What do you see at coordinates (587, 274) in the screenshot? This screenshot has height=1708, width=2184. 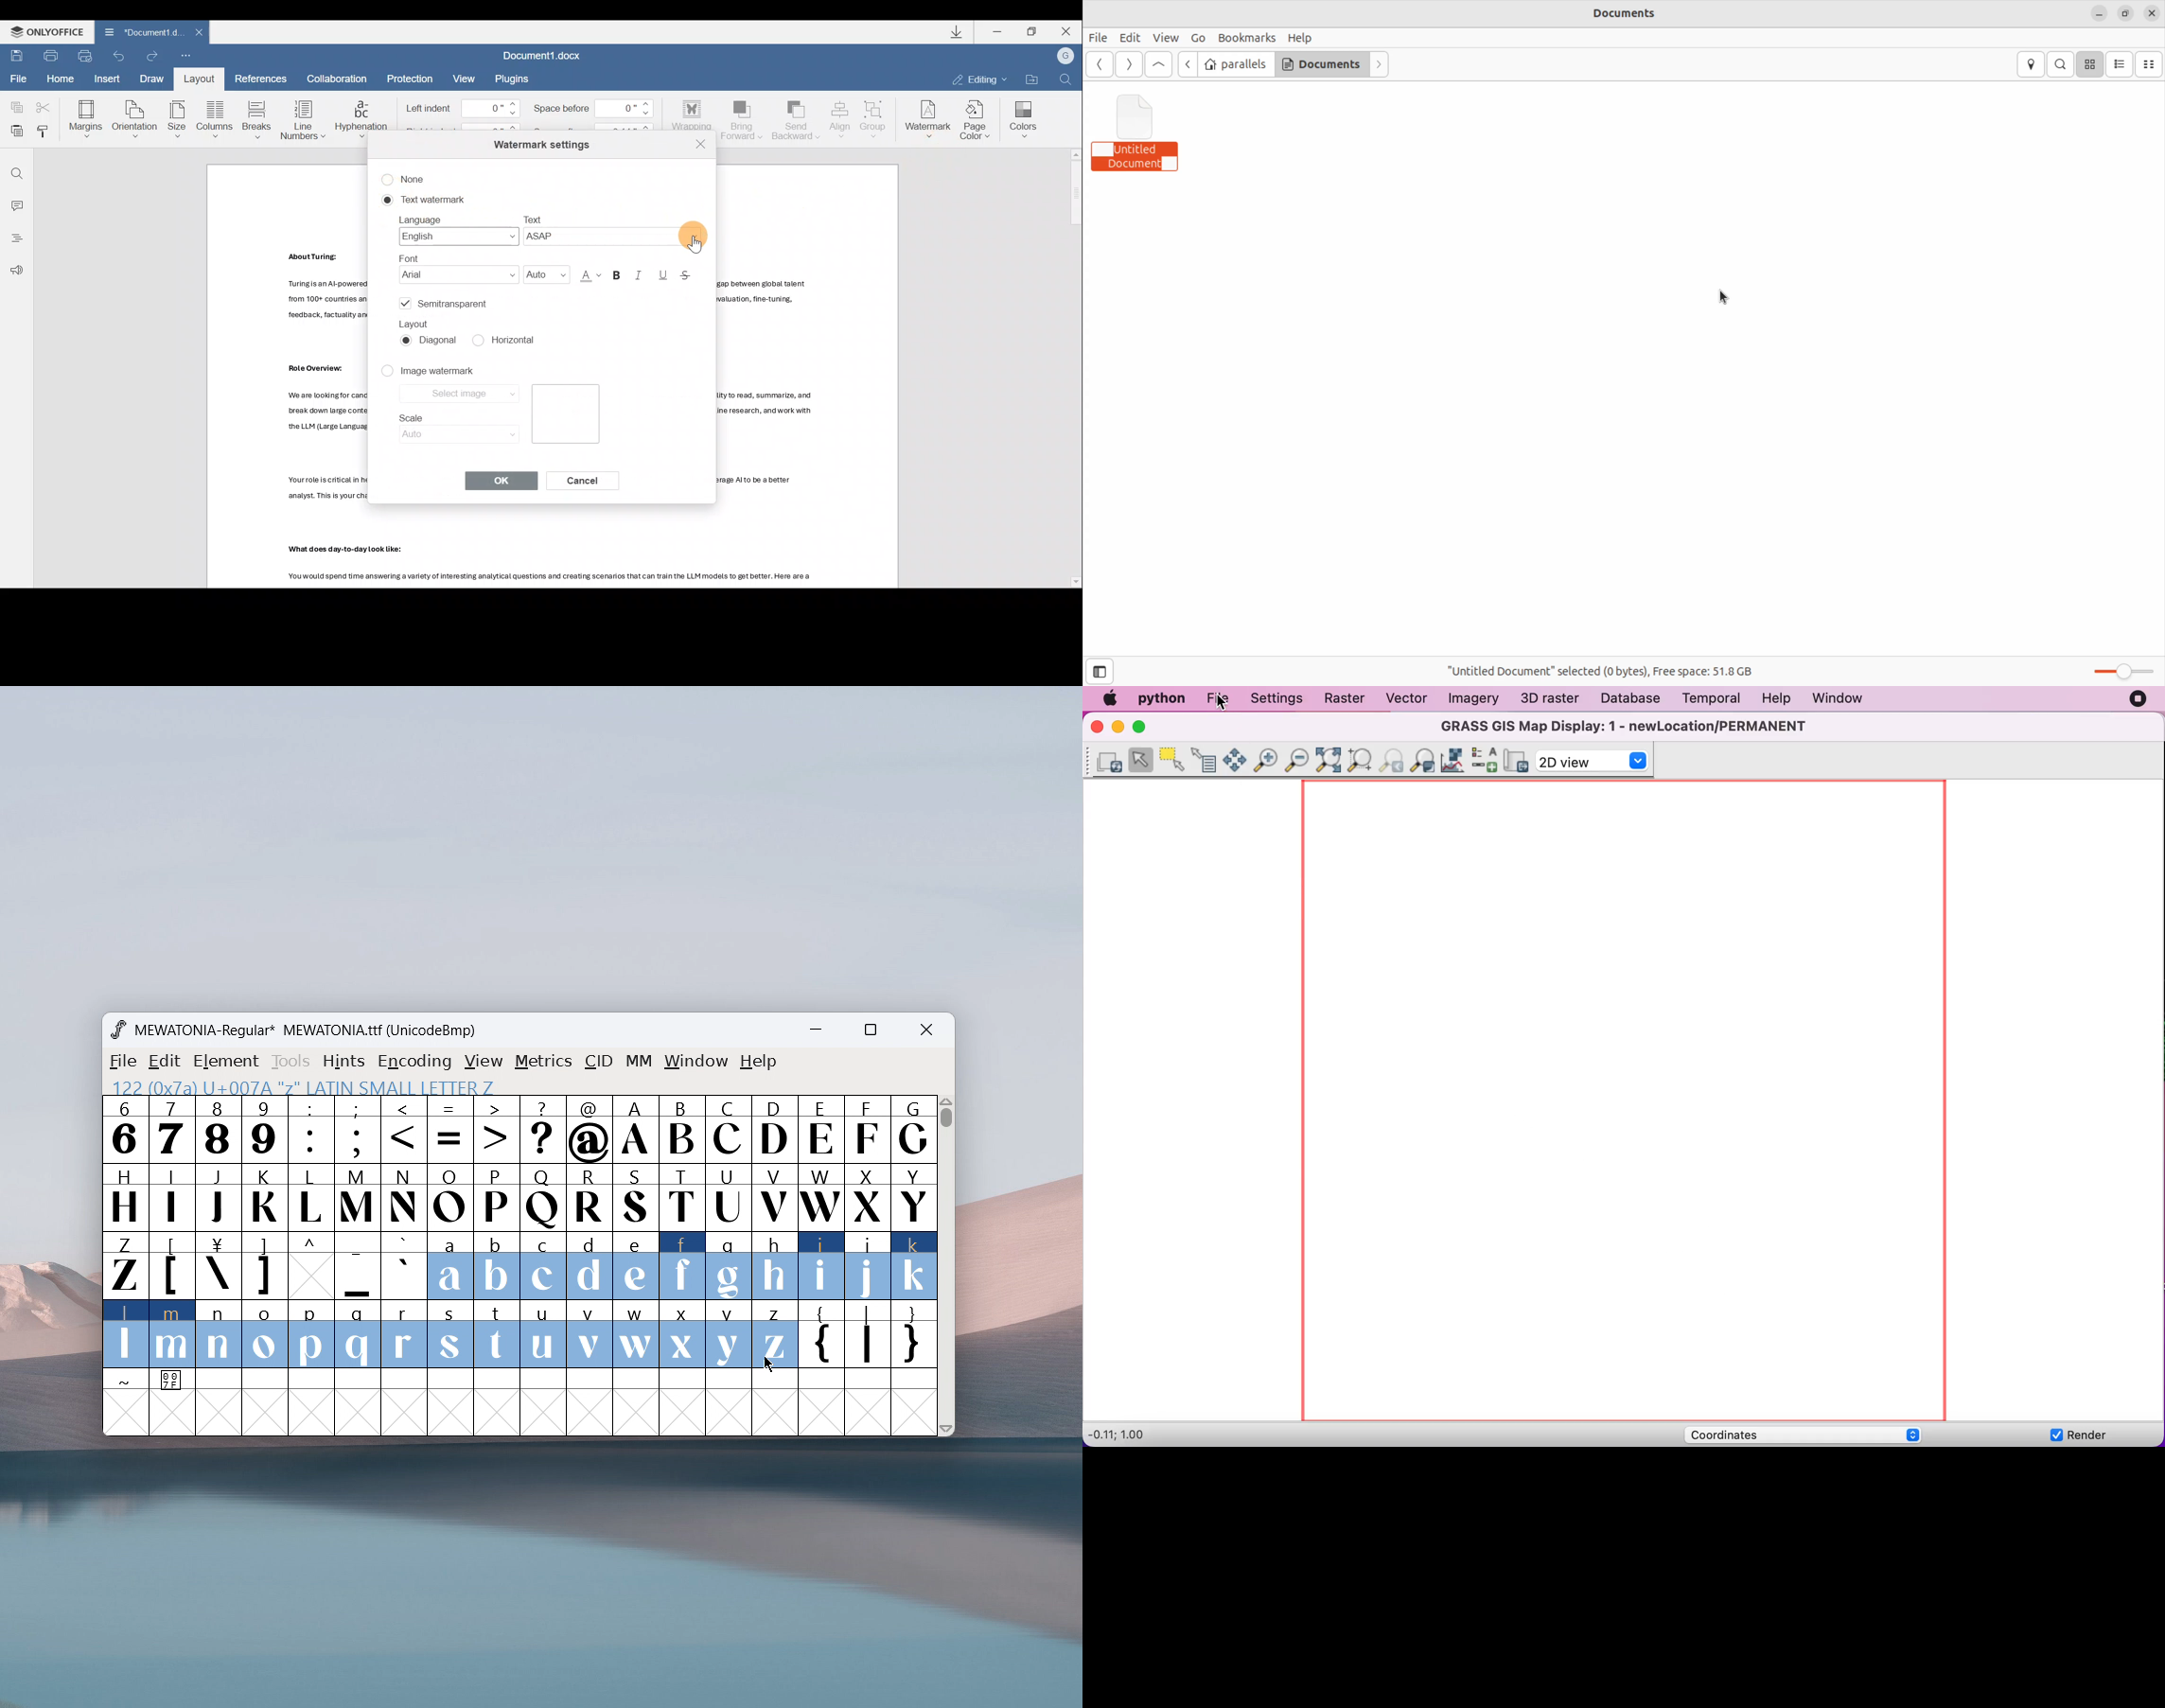 I see `Font color` at bounding box center [587, 274].